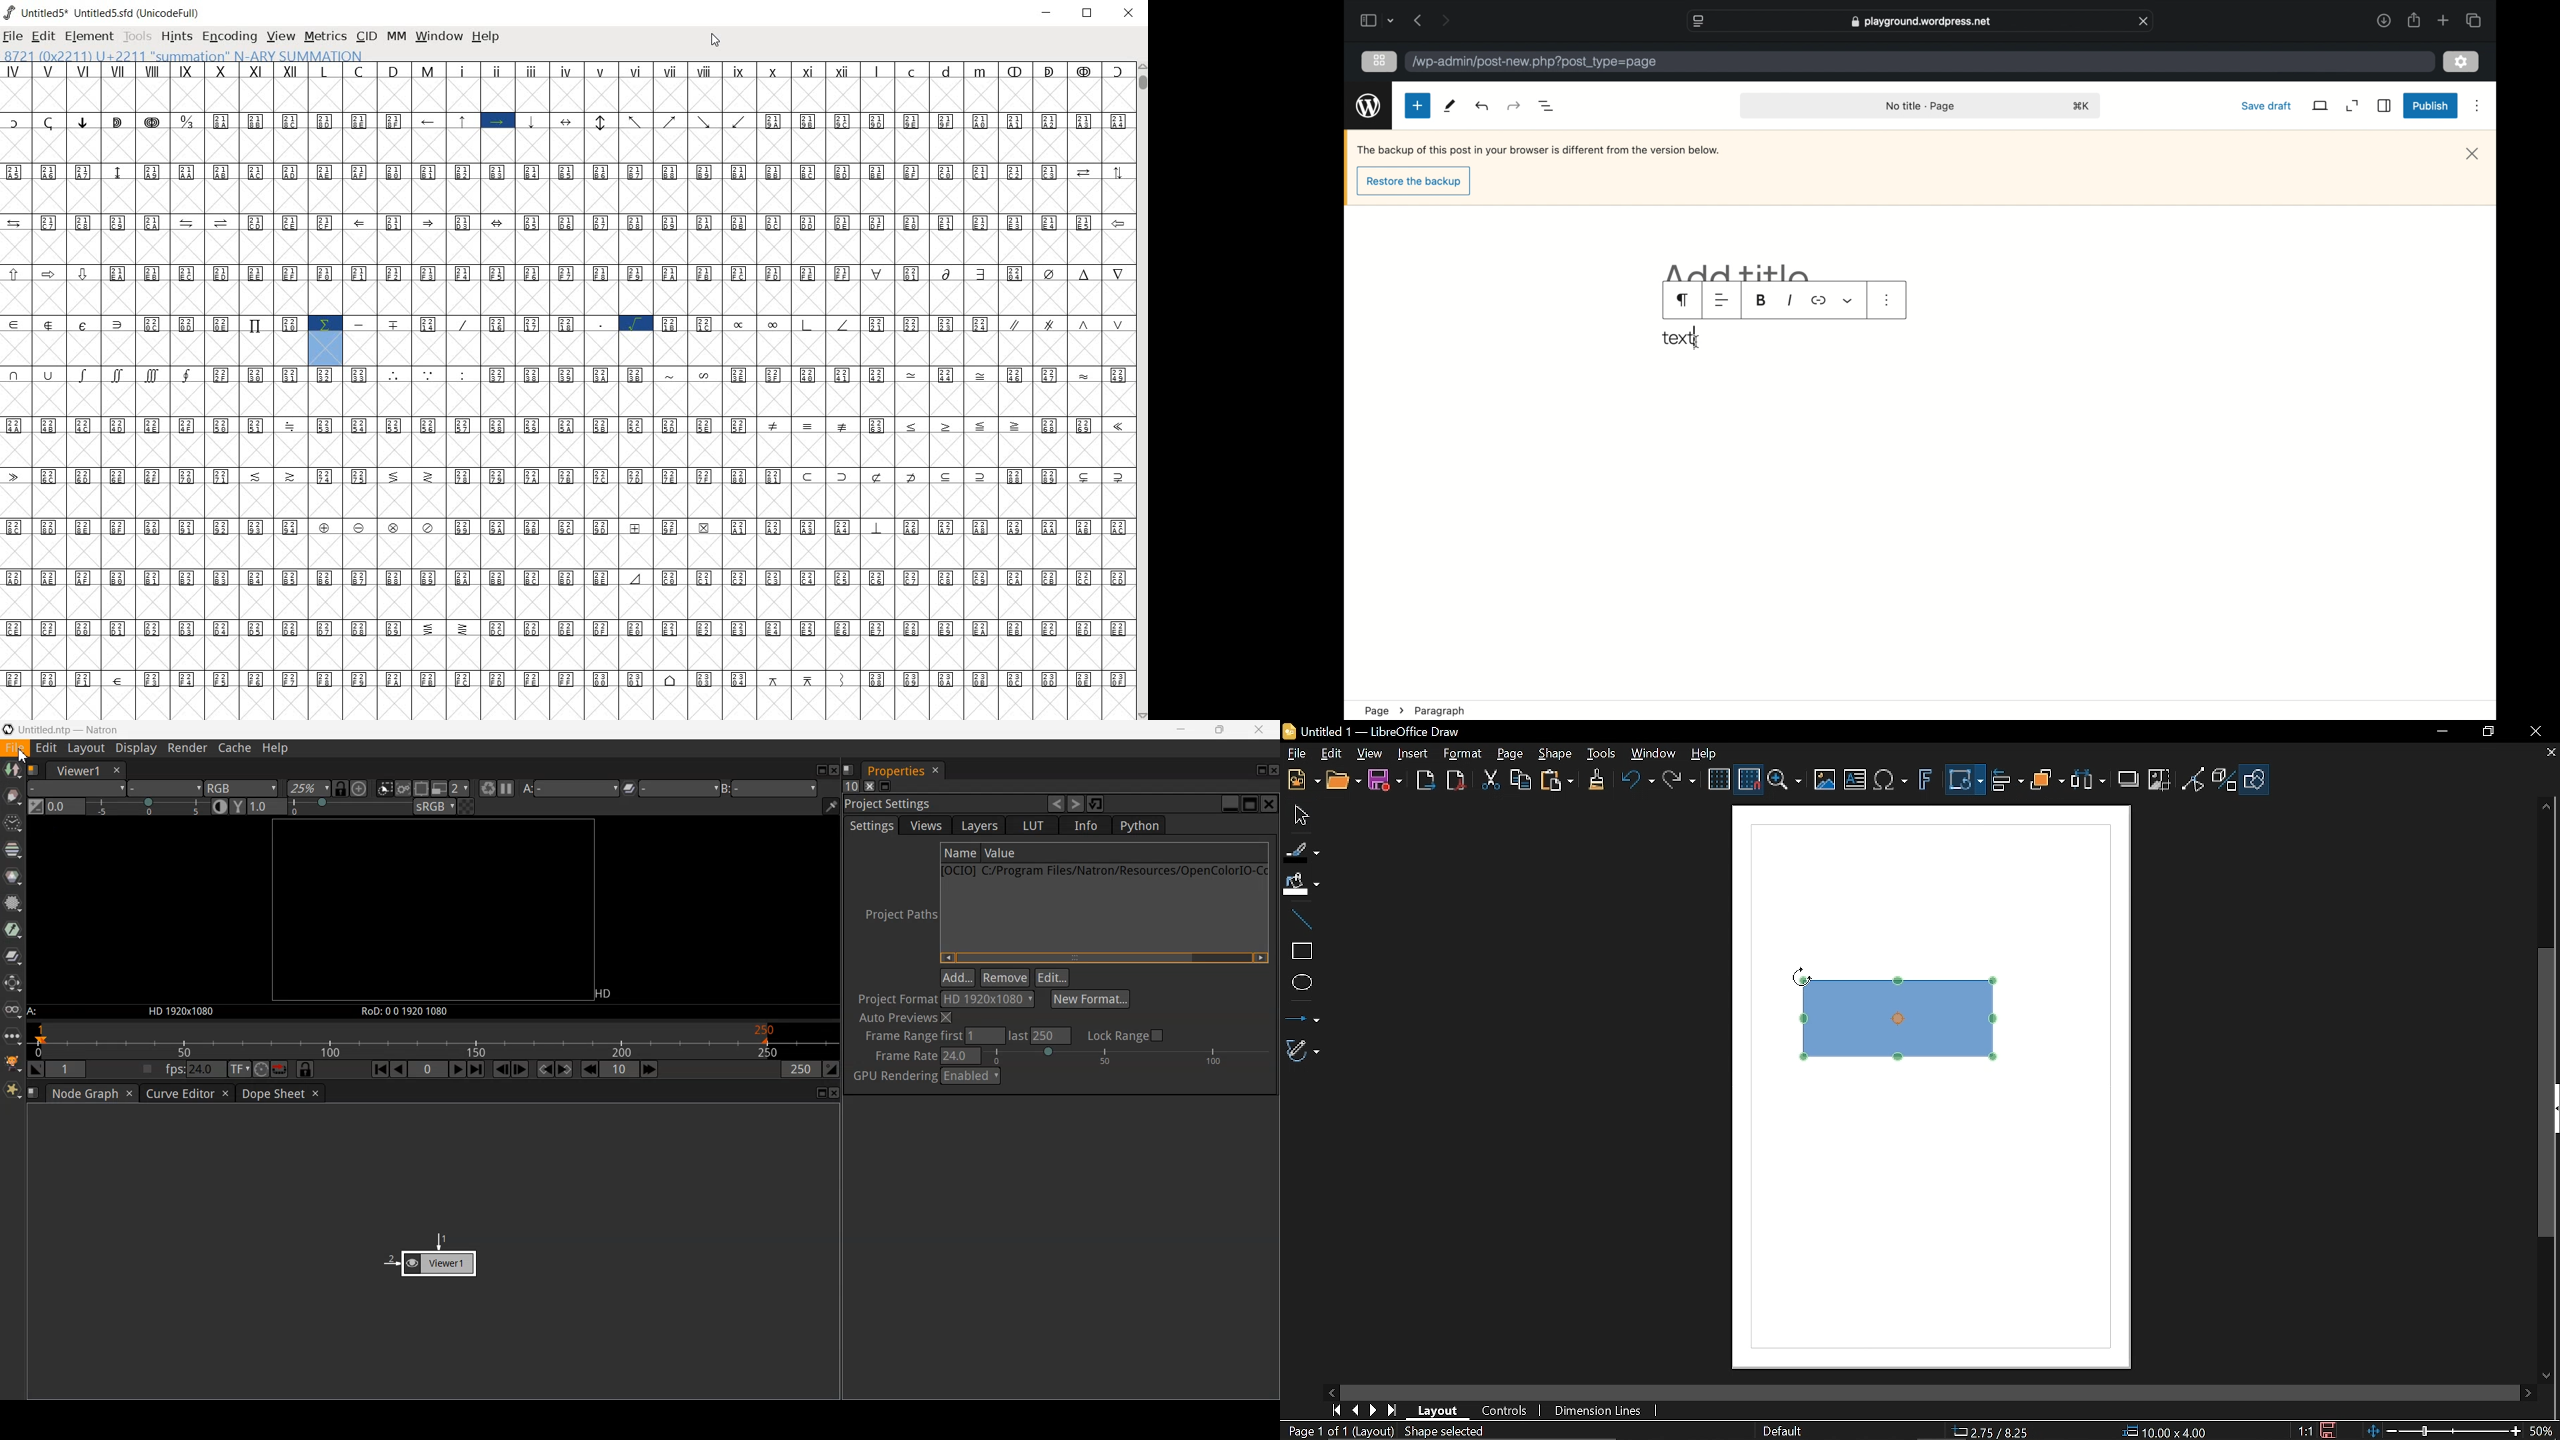  I want to click on document overview, so click(1545, 105).